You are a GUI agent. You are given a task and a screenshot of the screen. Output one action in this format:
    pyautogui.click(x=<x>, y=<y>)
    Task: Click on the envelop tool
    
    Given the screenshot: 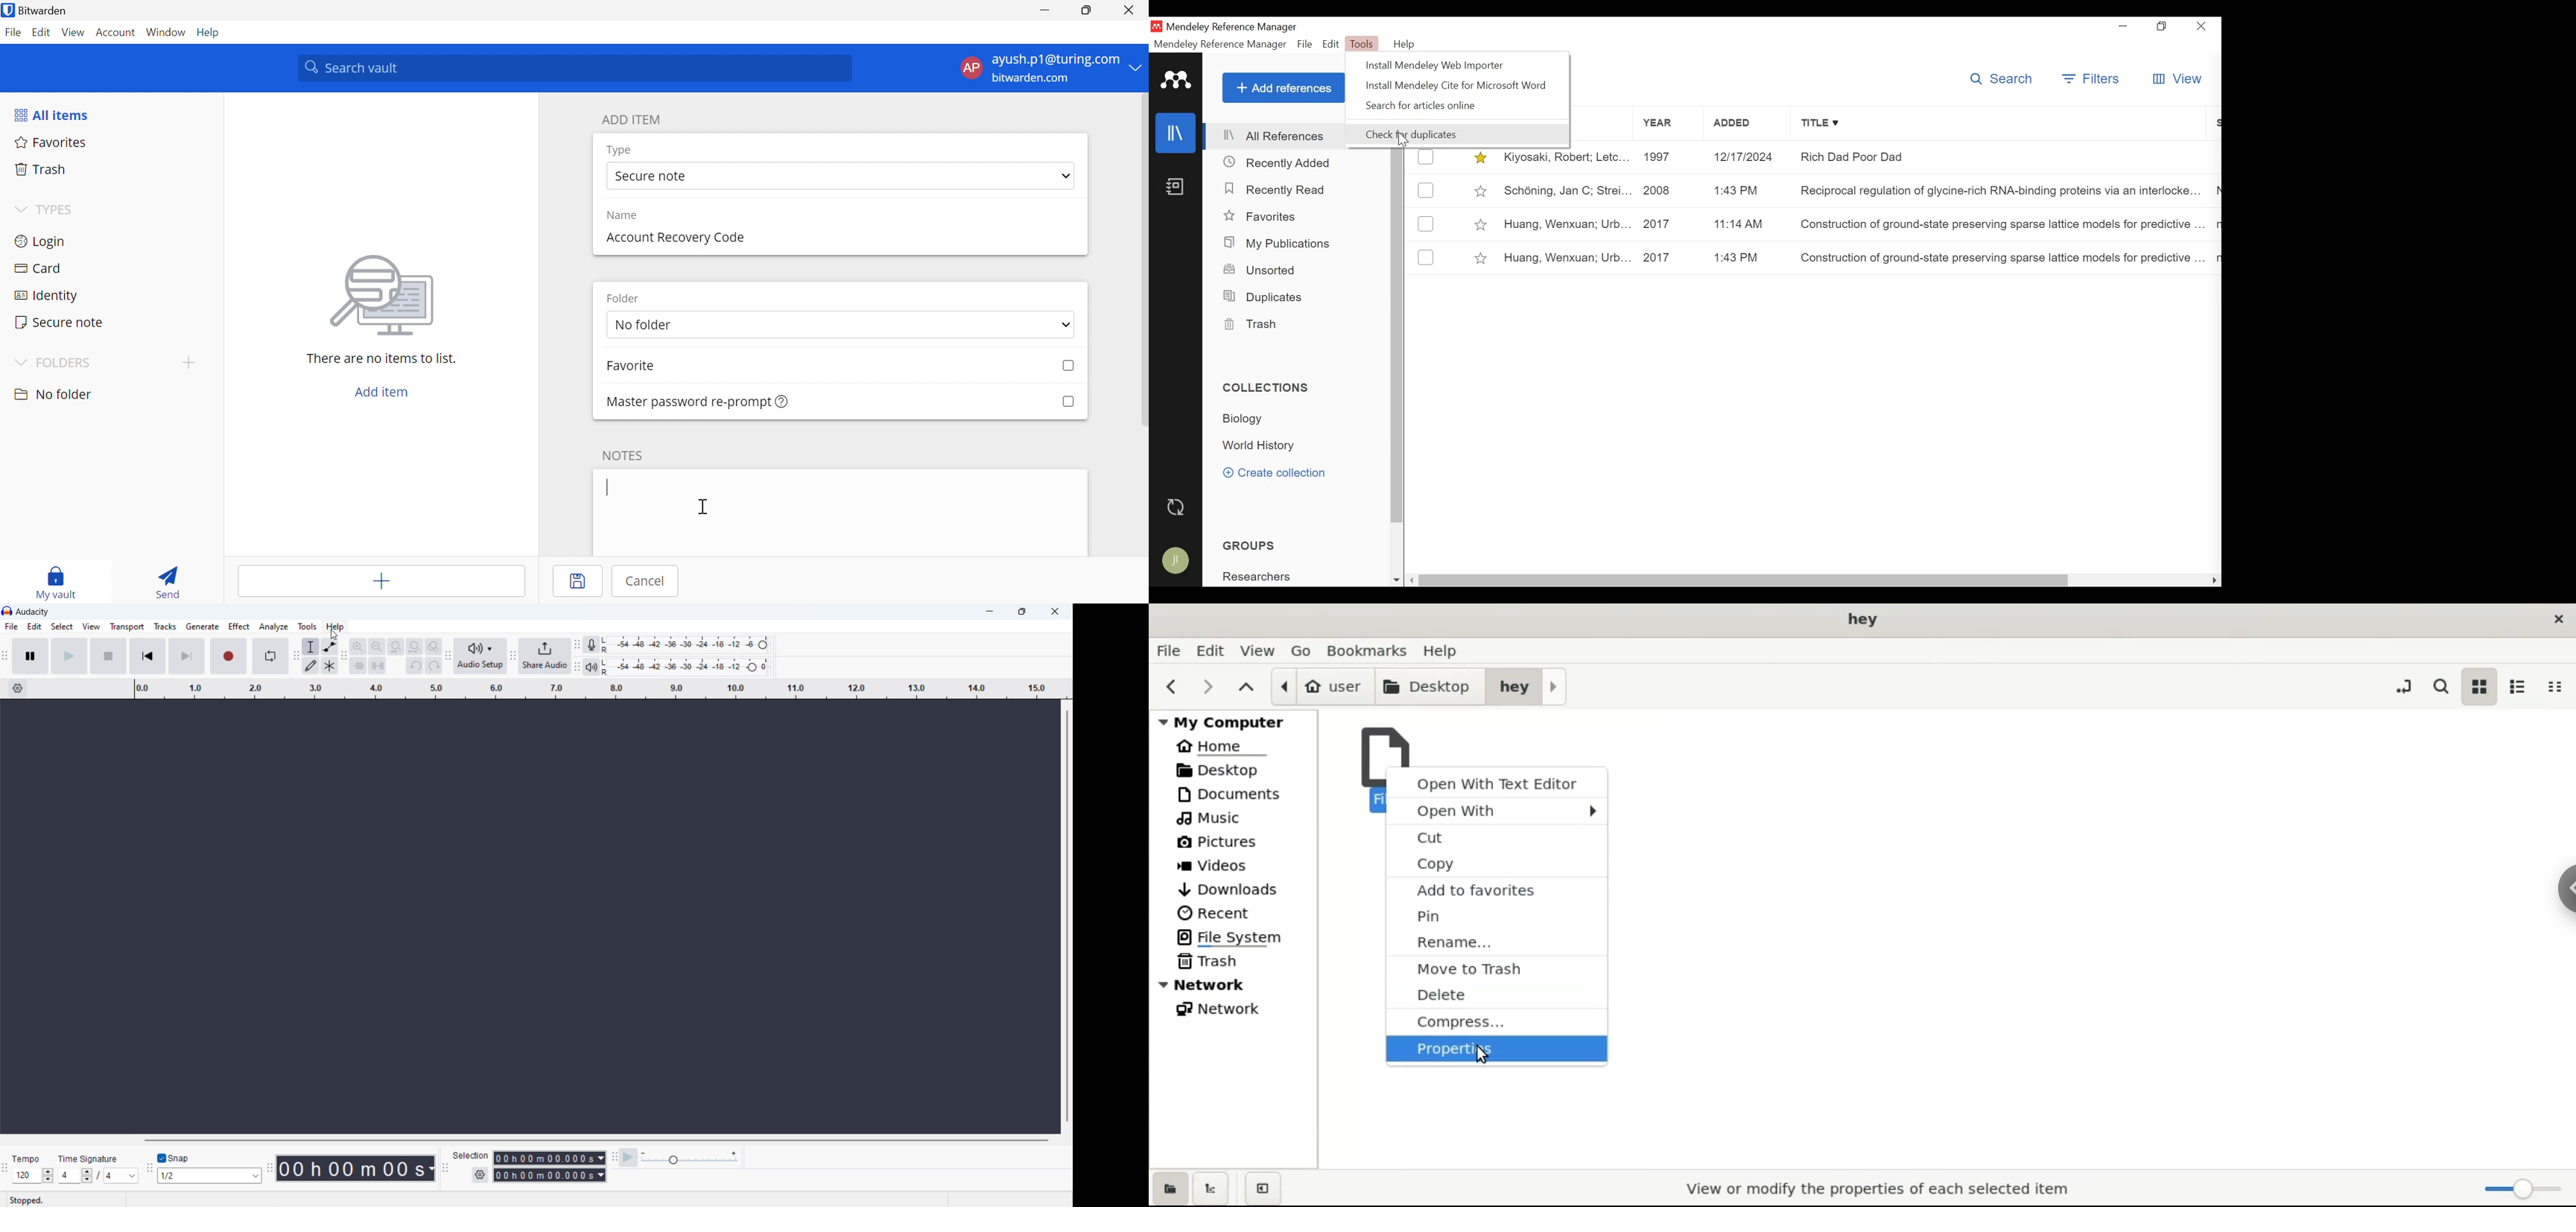 What is the action you would take?
    pyautogui.click(x=330, y=647)
    